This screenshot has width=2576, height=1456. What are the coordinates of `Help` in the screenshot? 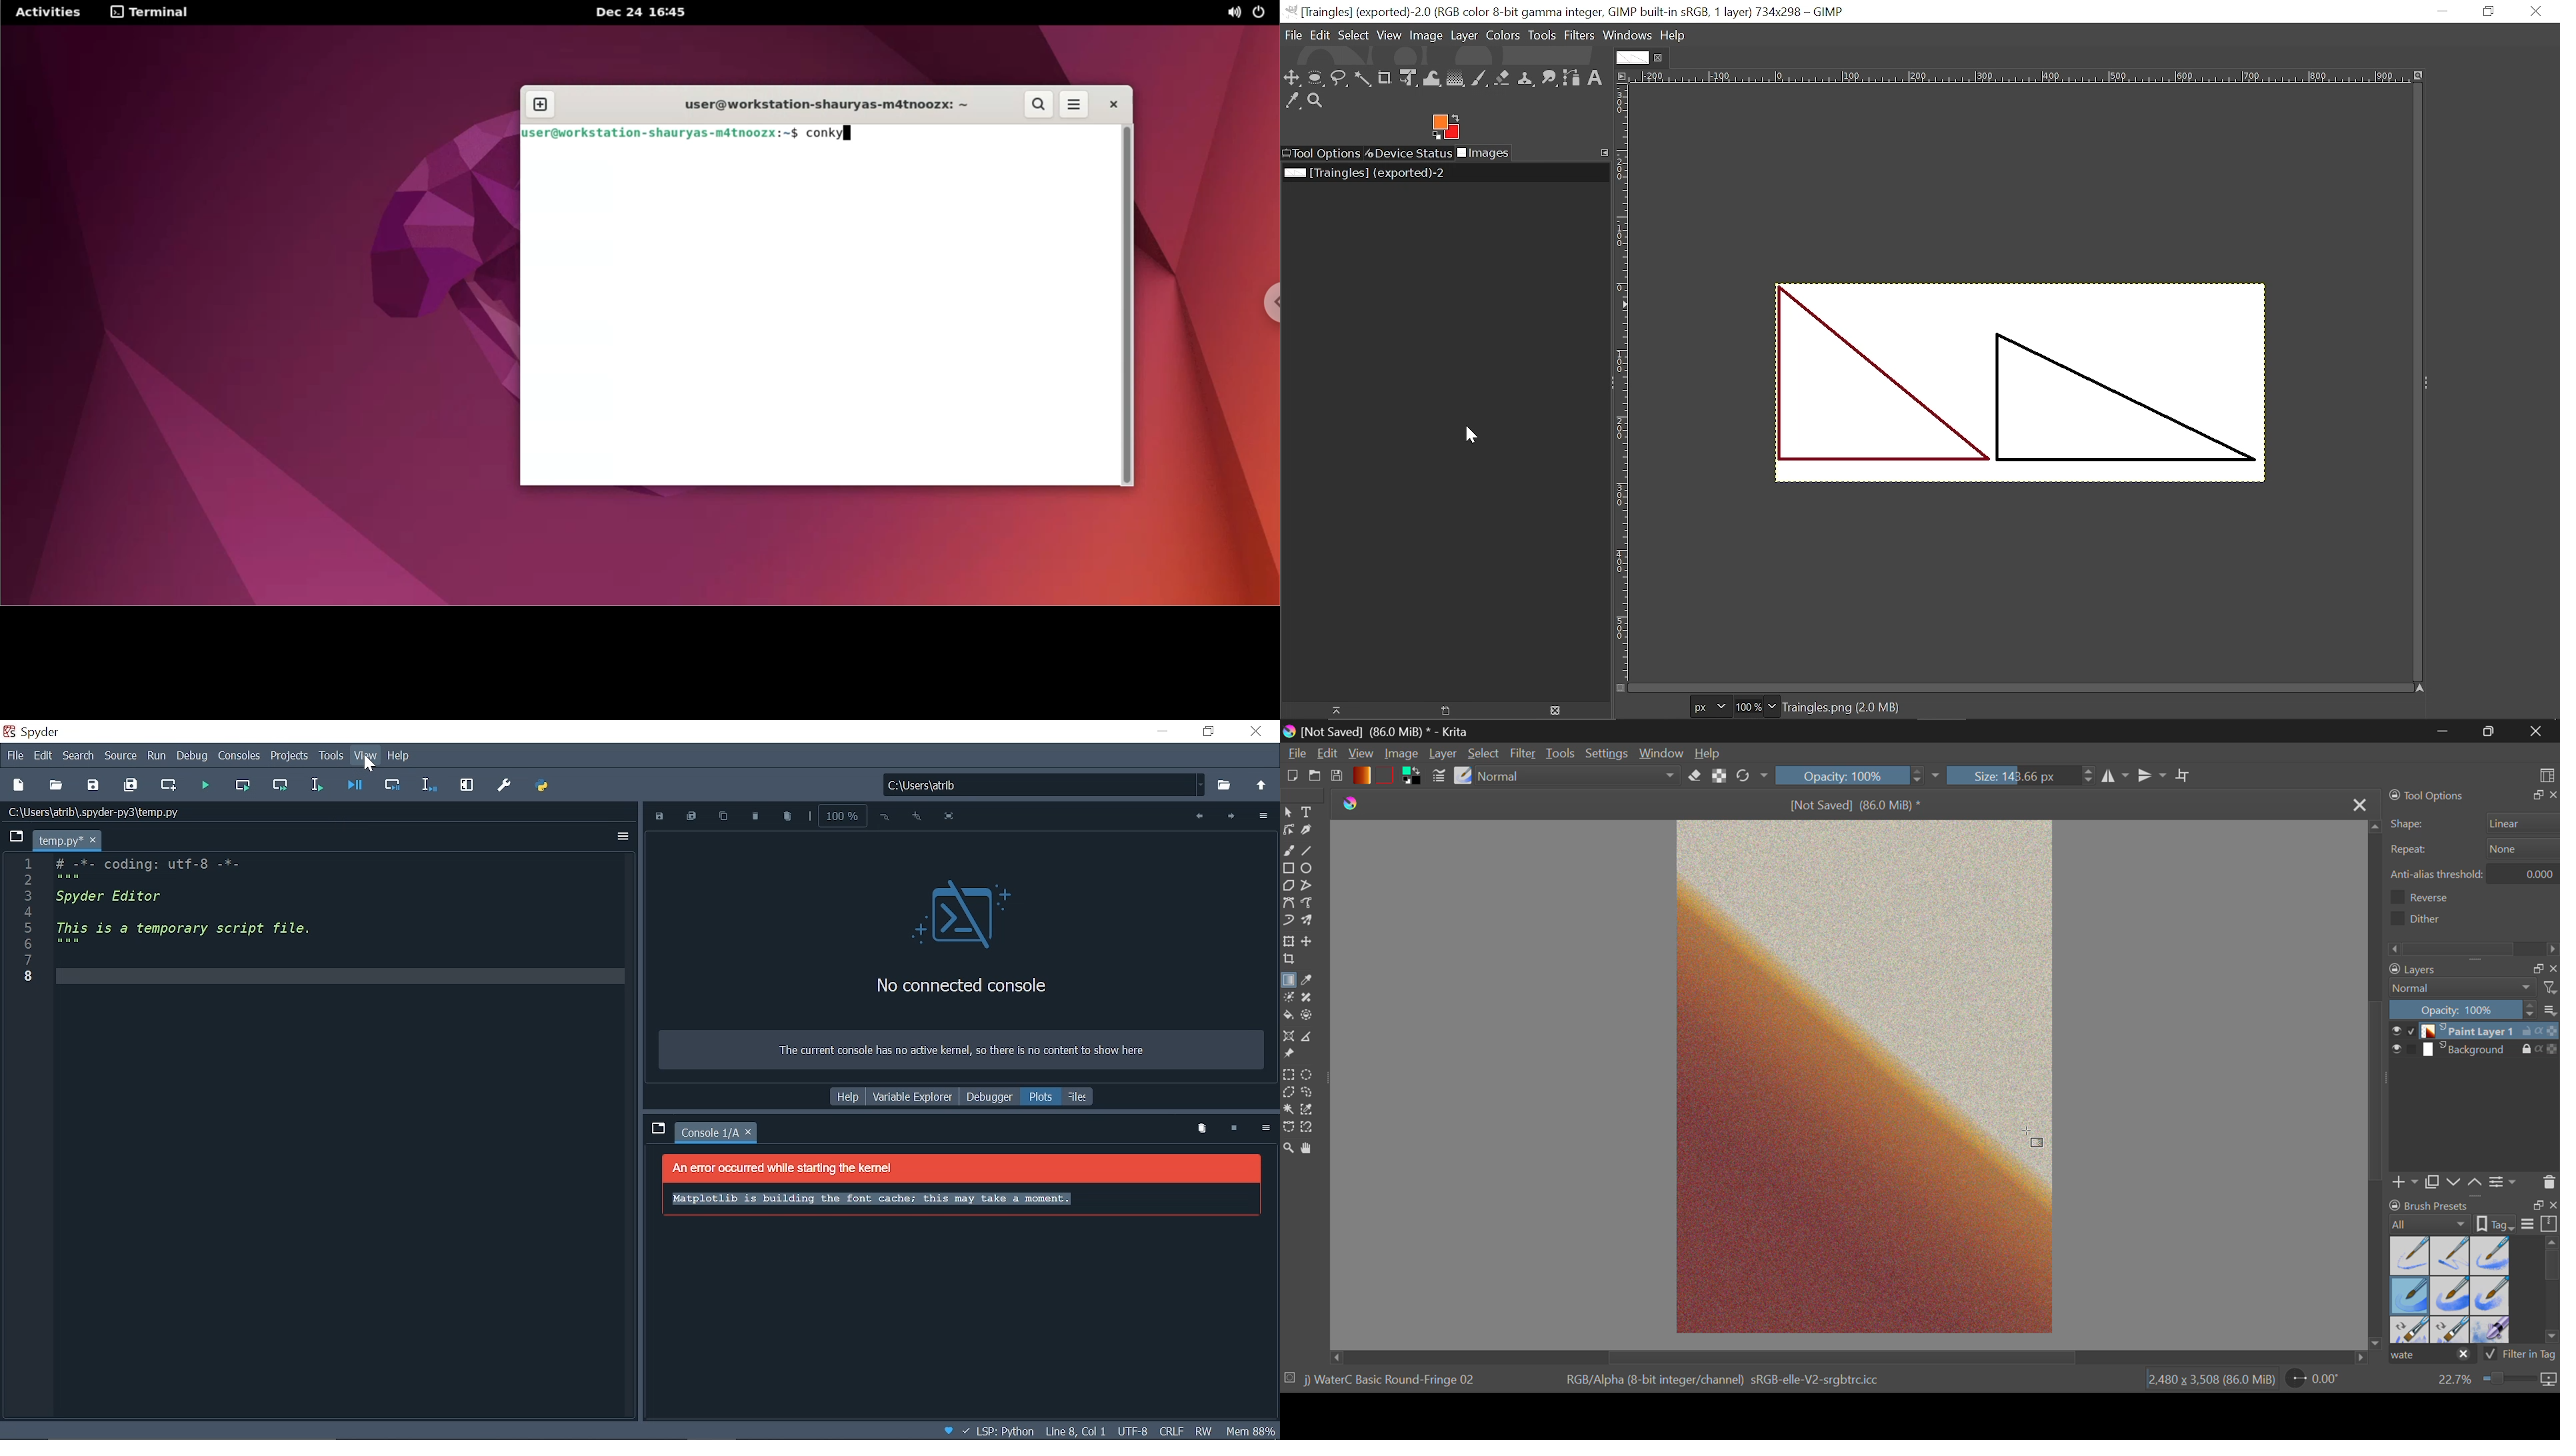 It's located at (399, 756).